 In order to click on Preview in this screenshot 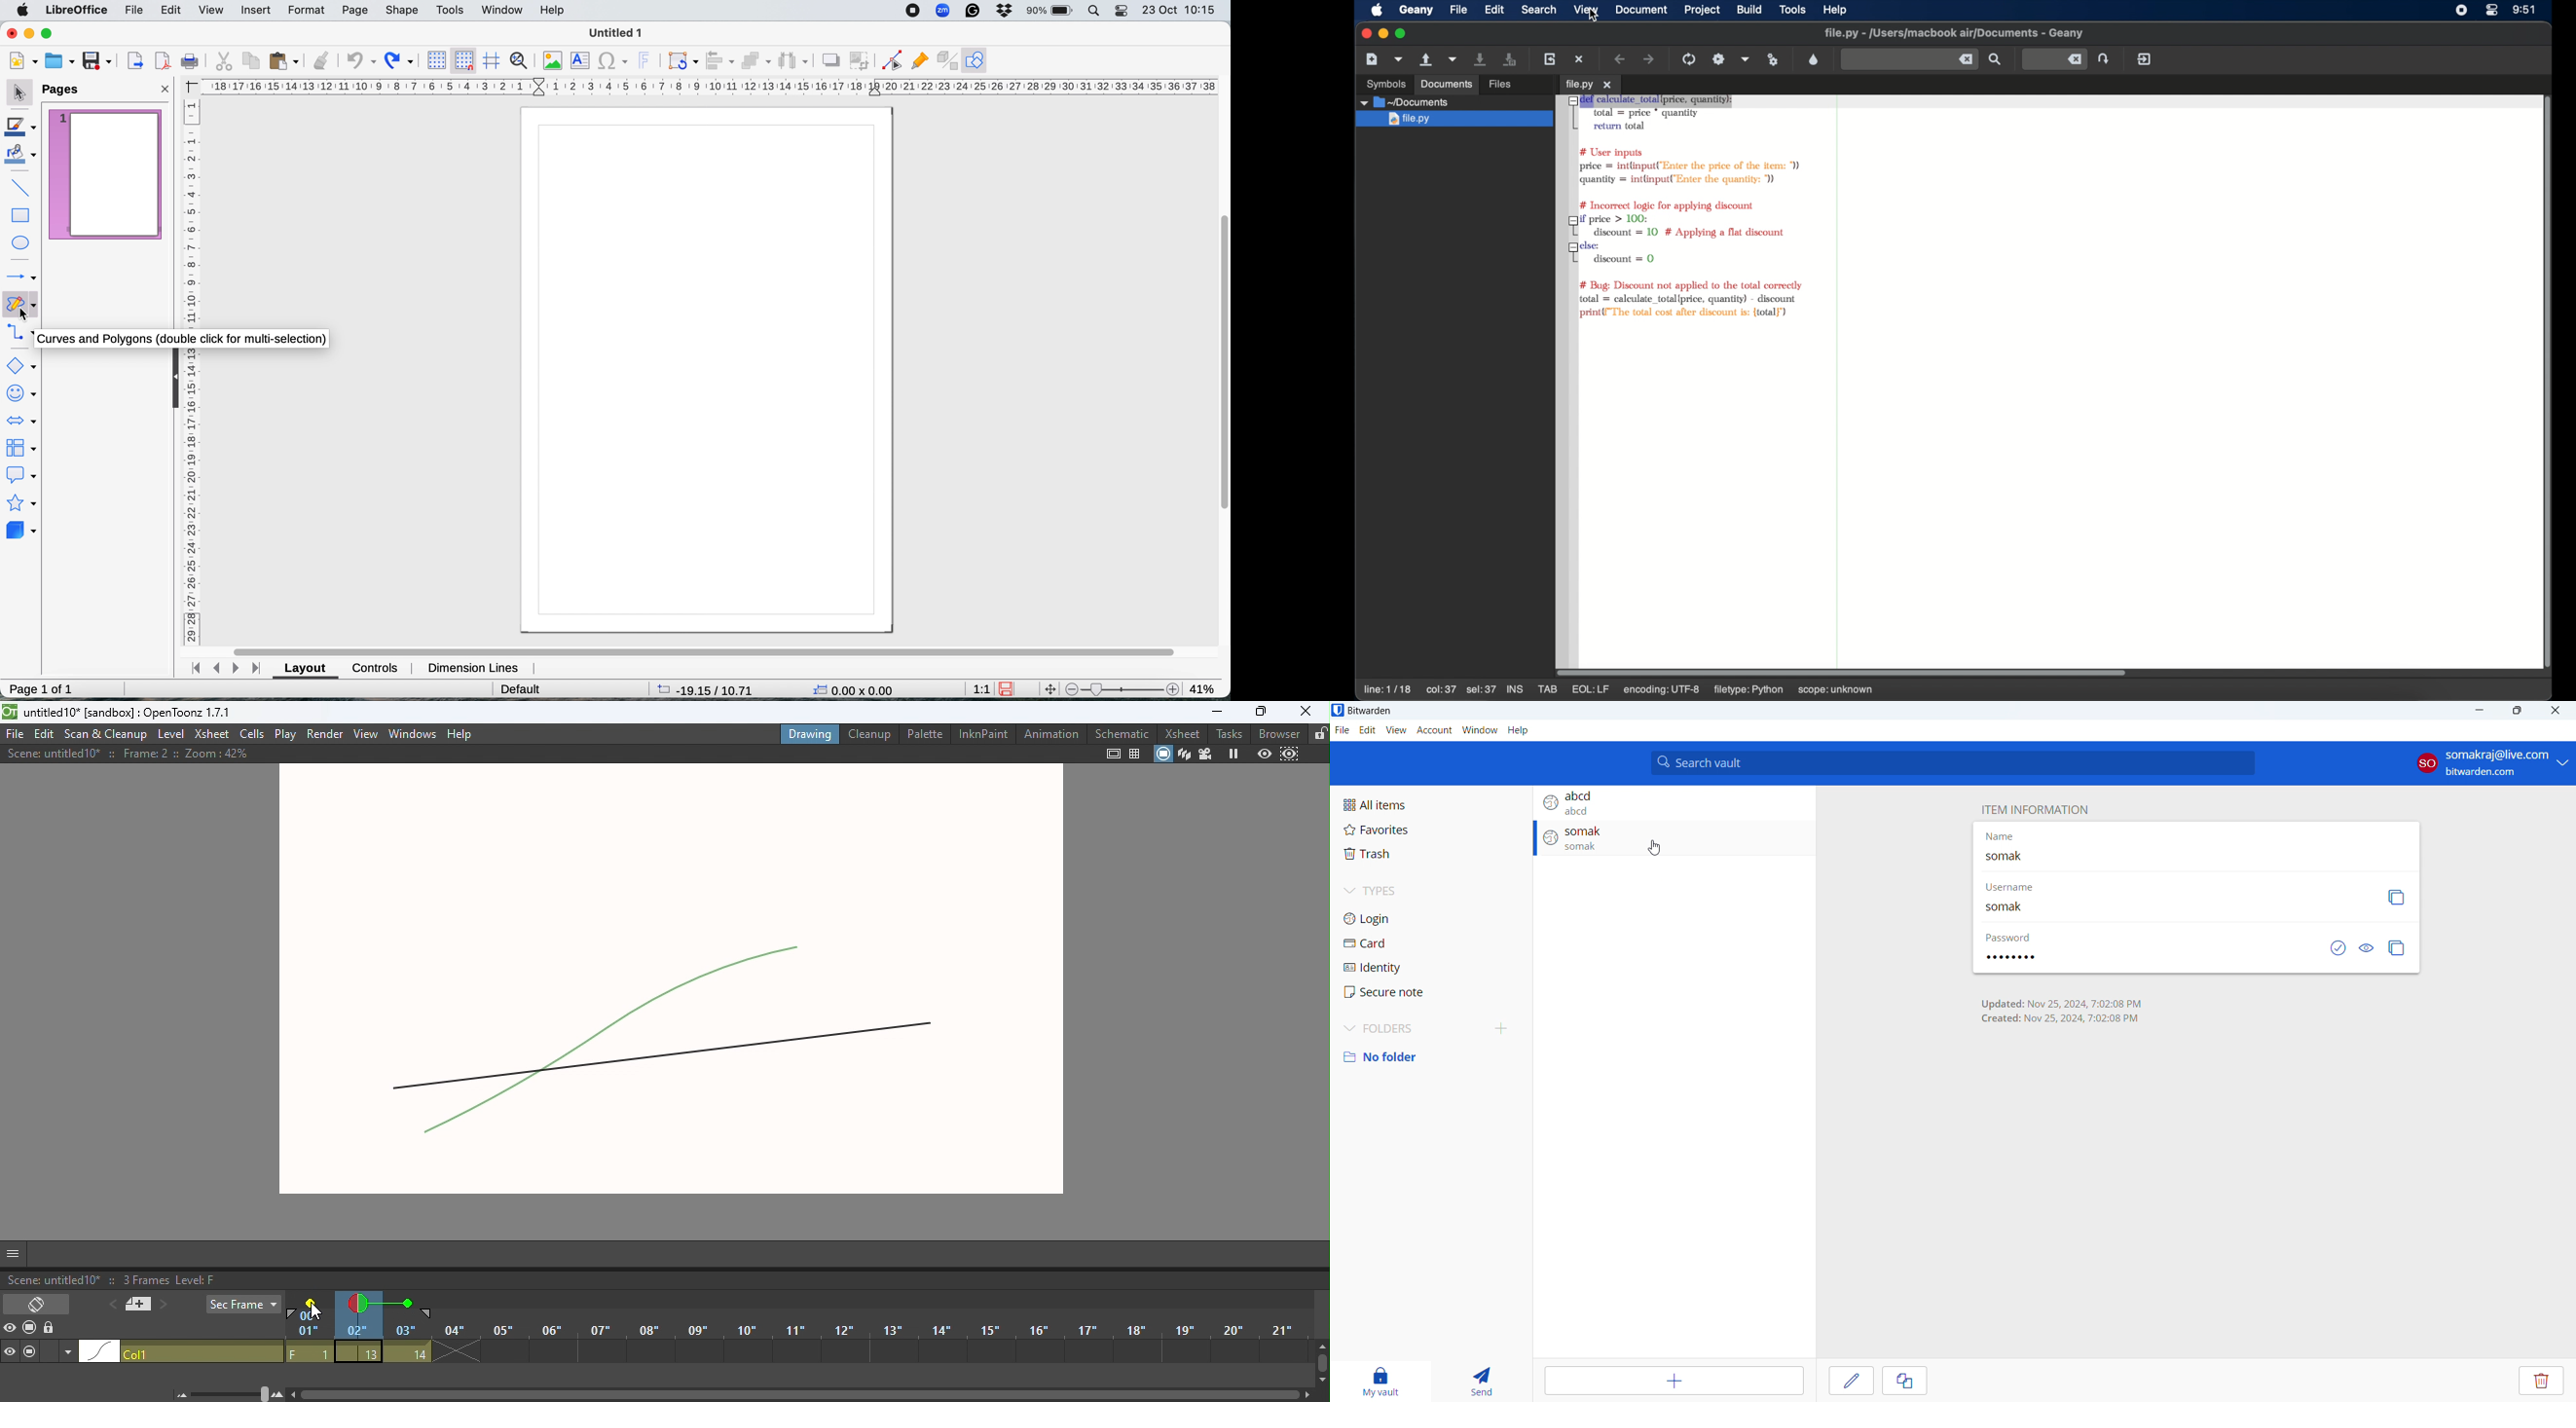, I will do `click(1264, 753)`.